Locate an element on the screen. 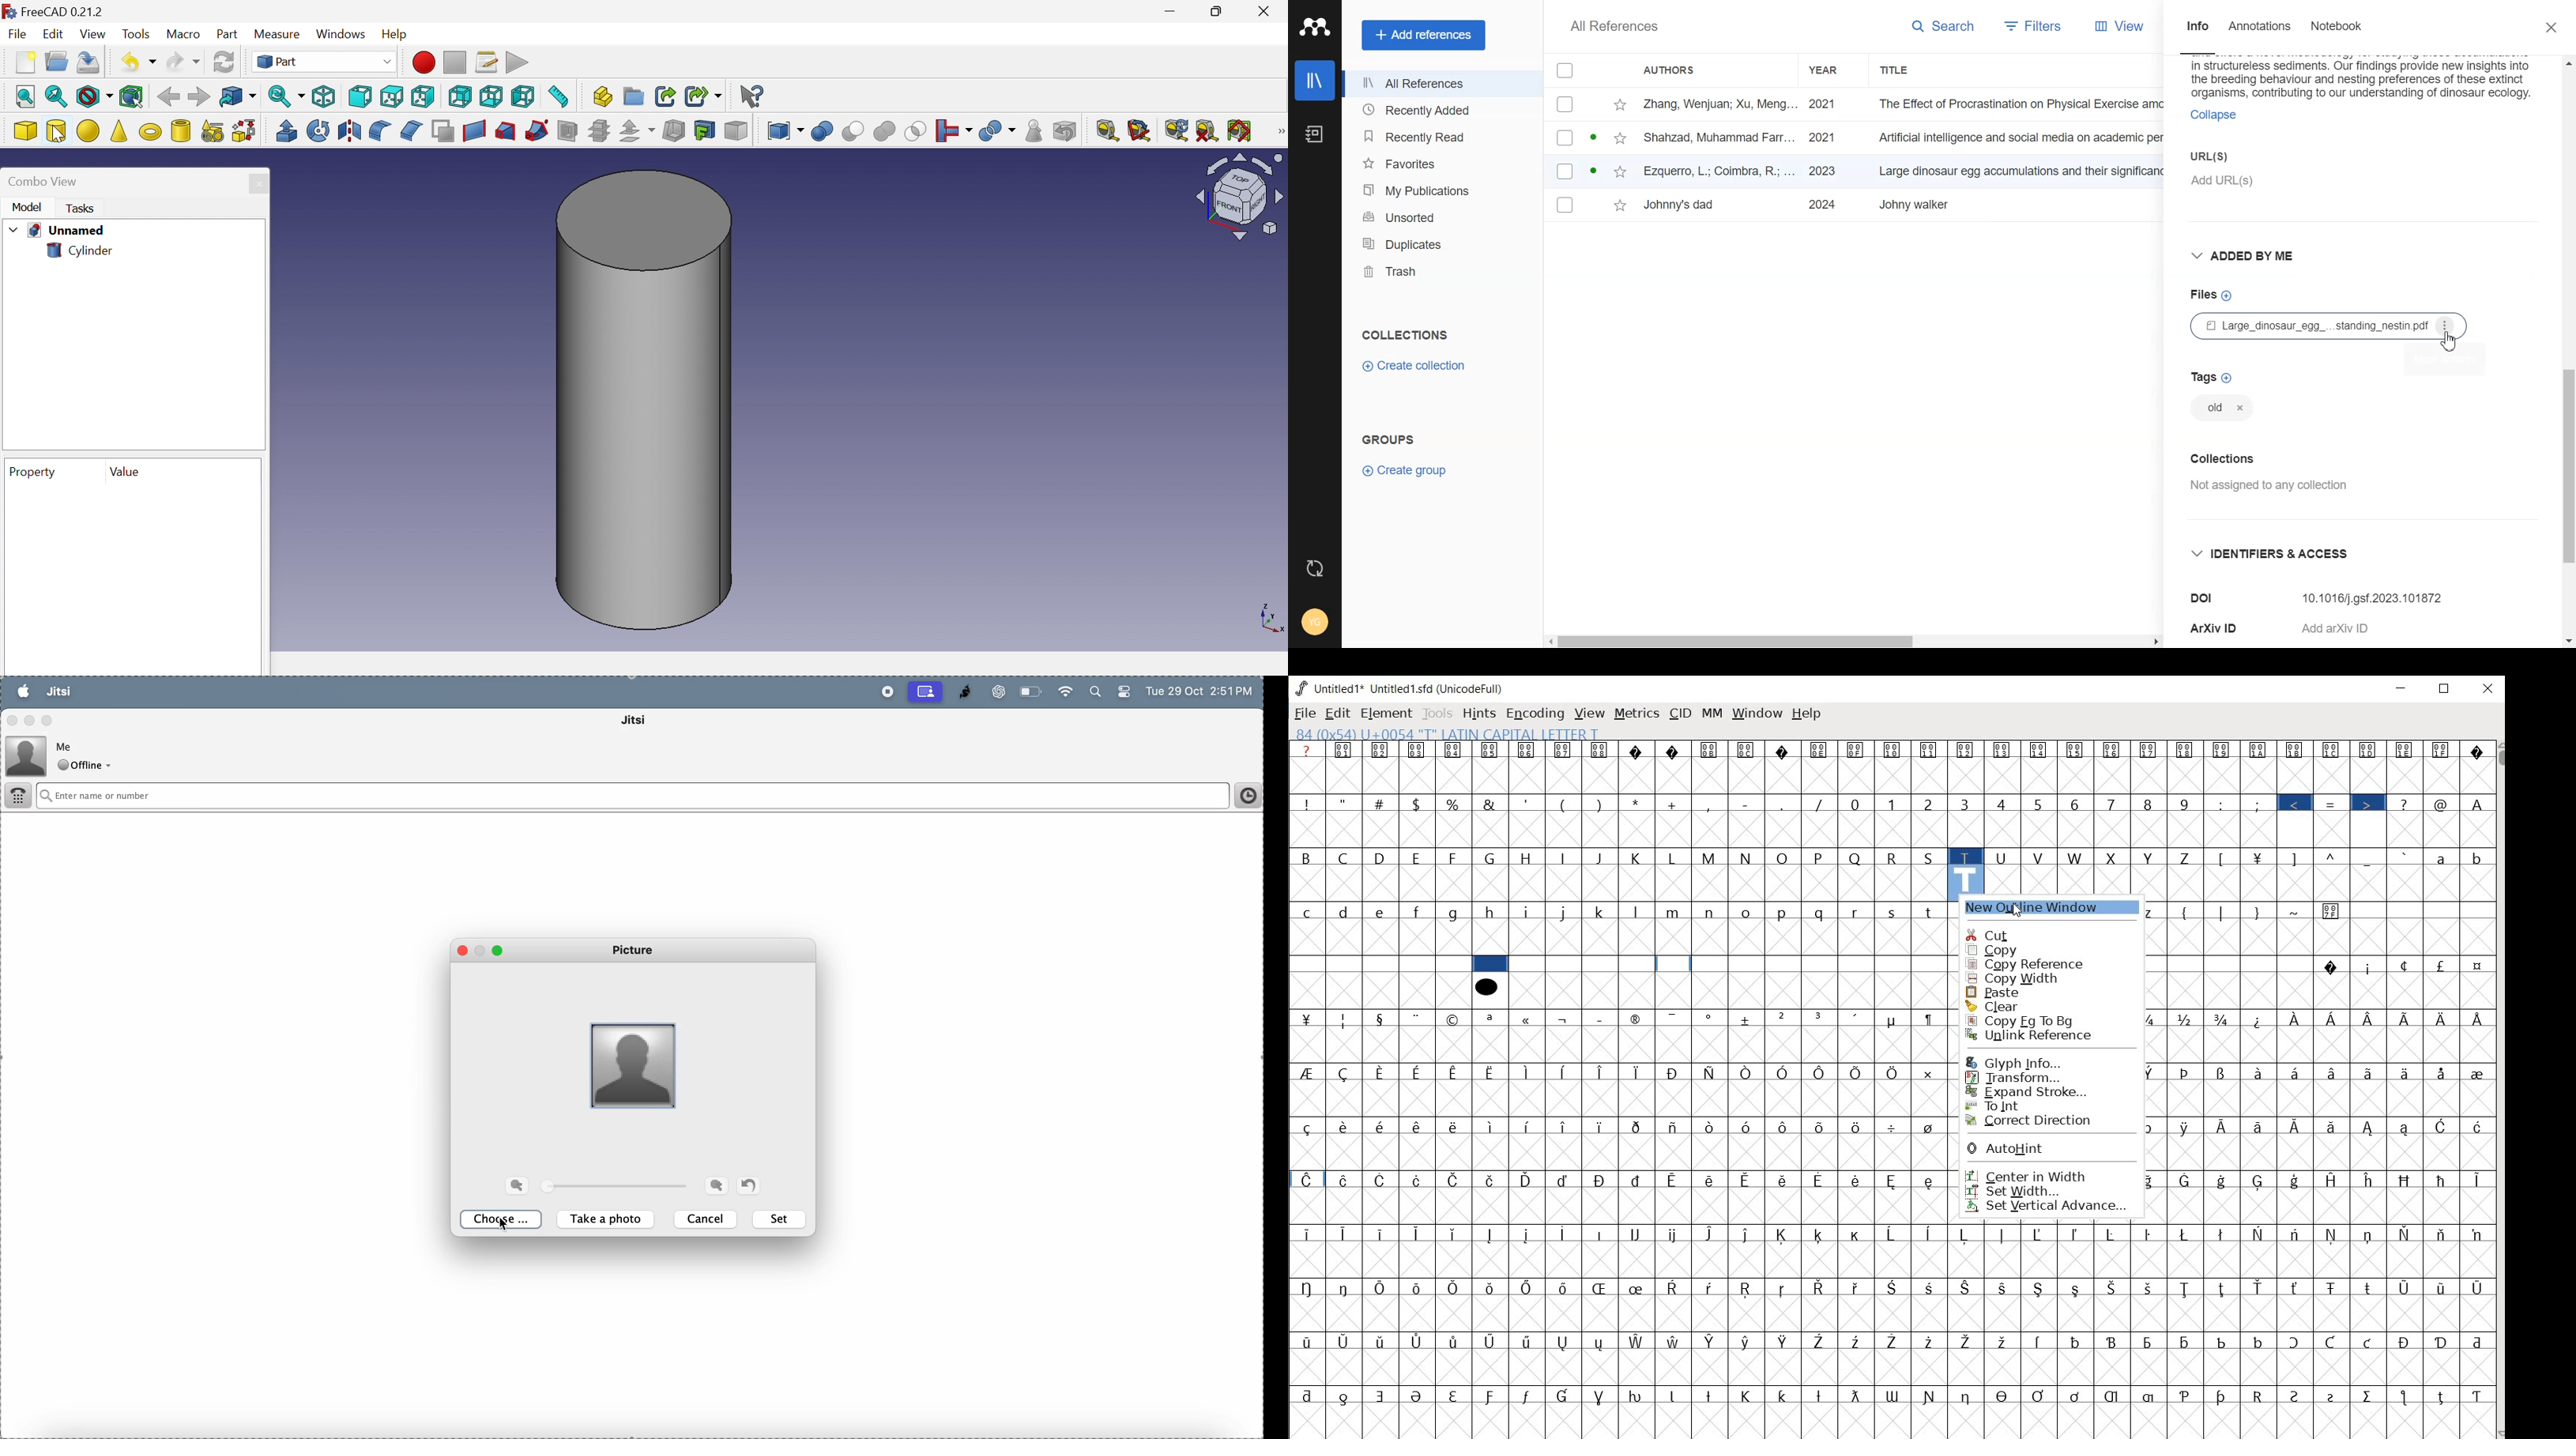 The image size is (2576, 1456). Symbol is located at coordinates (2372, 1181).